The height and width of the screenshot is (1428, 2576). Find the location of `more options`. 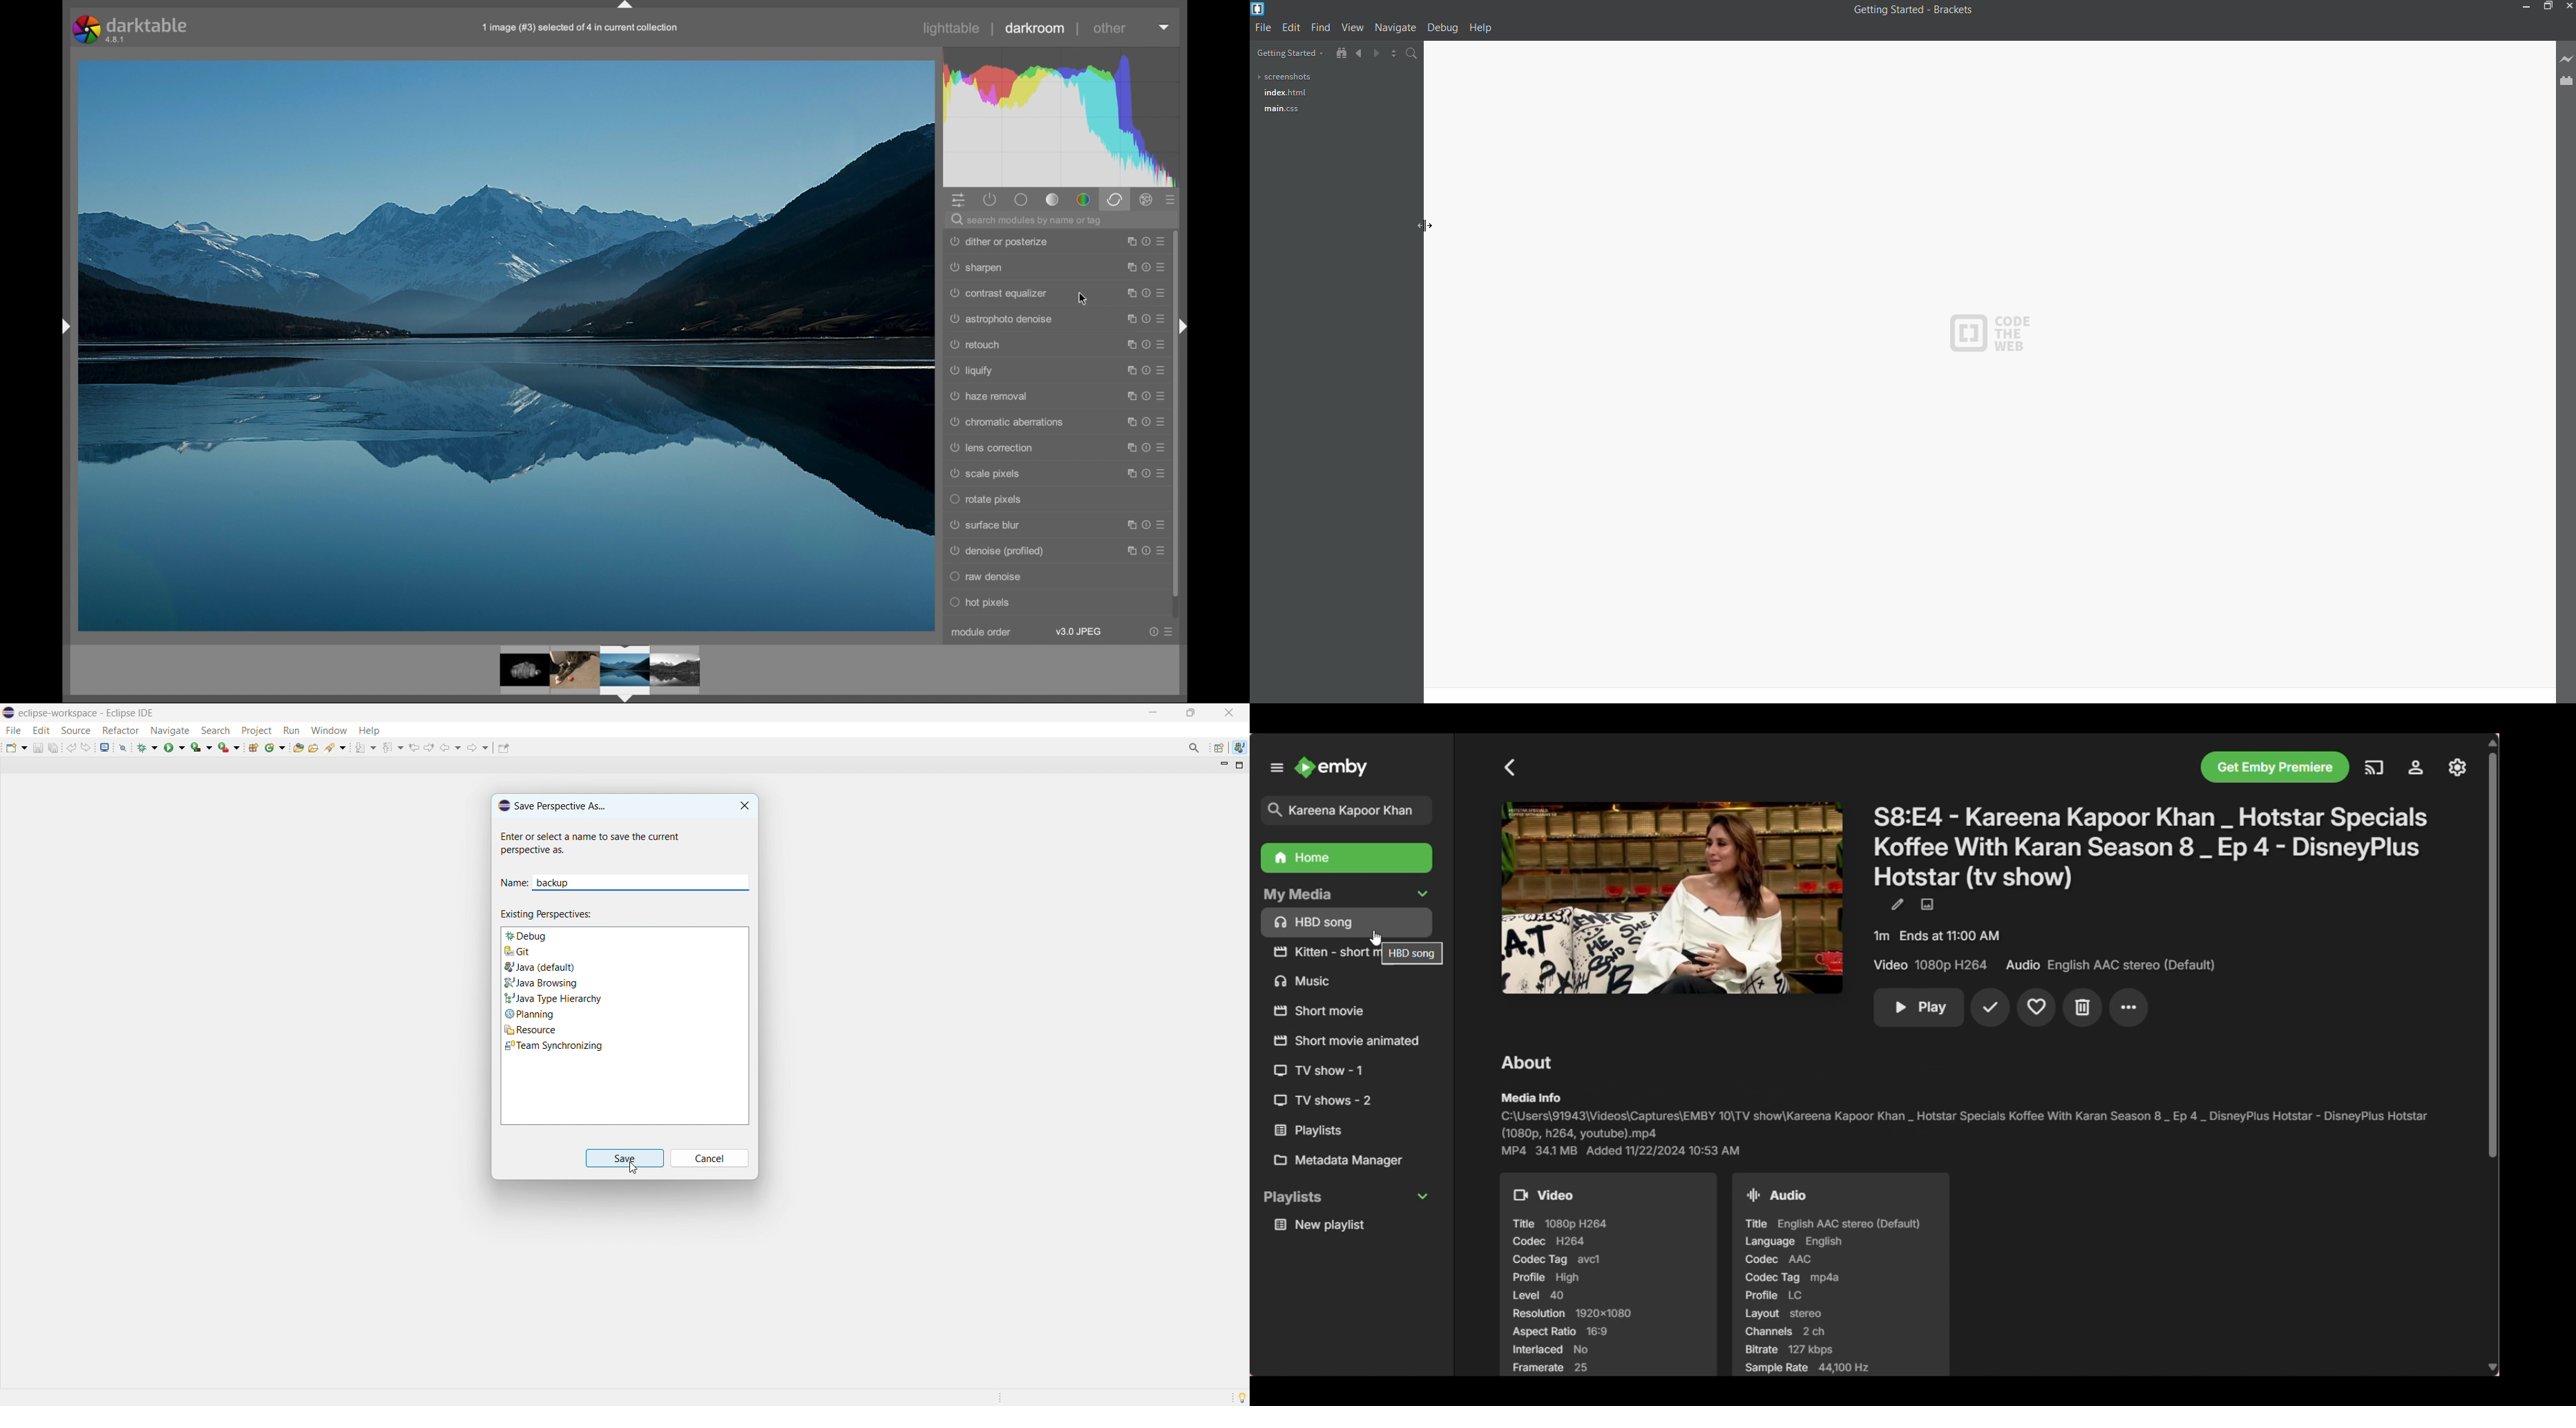

more options is located at coordinates (1145, 345).